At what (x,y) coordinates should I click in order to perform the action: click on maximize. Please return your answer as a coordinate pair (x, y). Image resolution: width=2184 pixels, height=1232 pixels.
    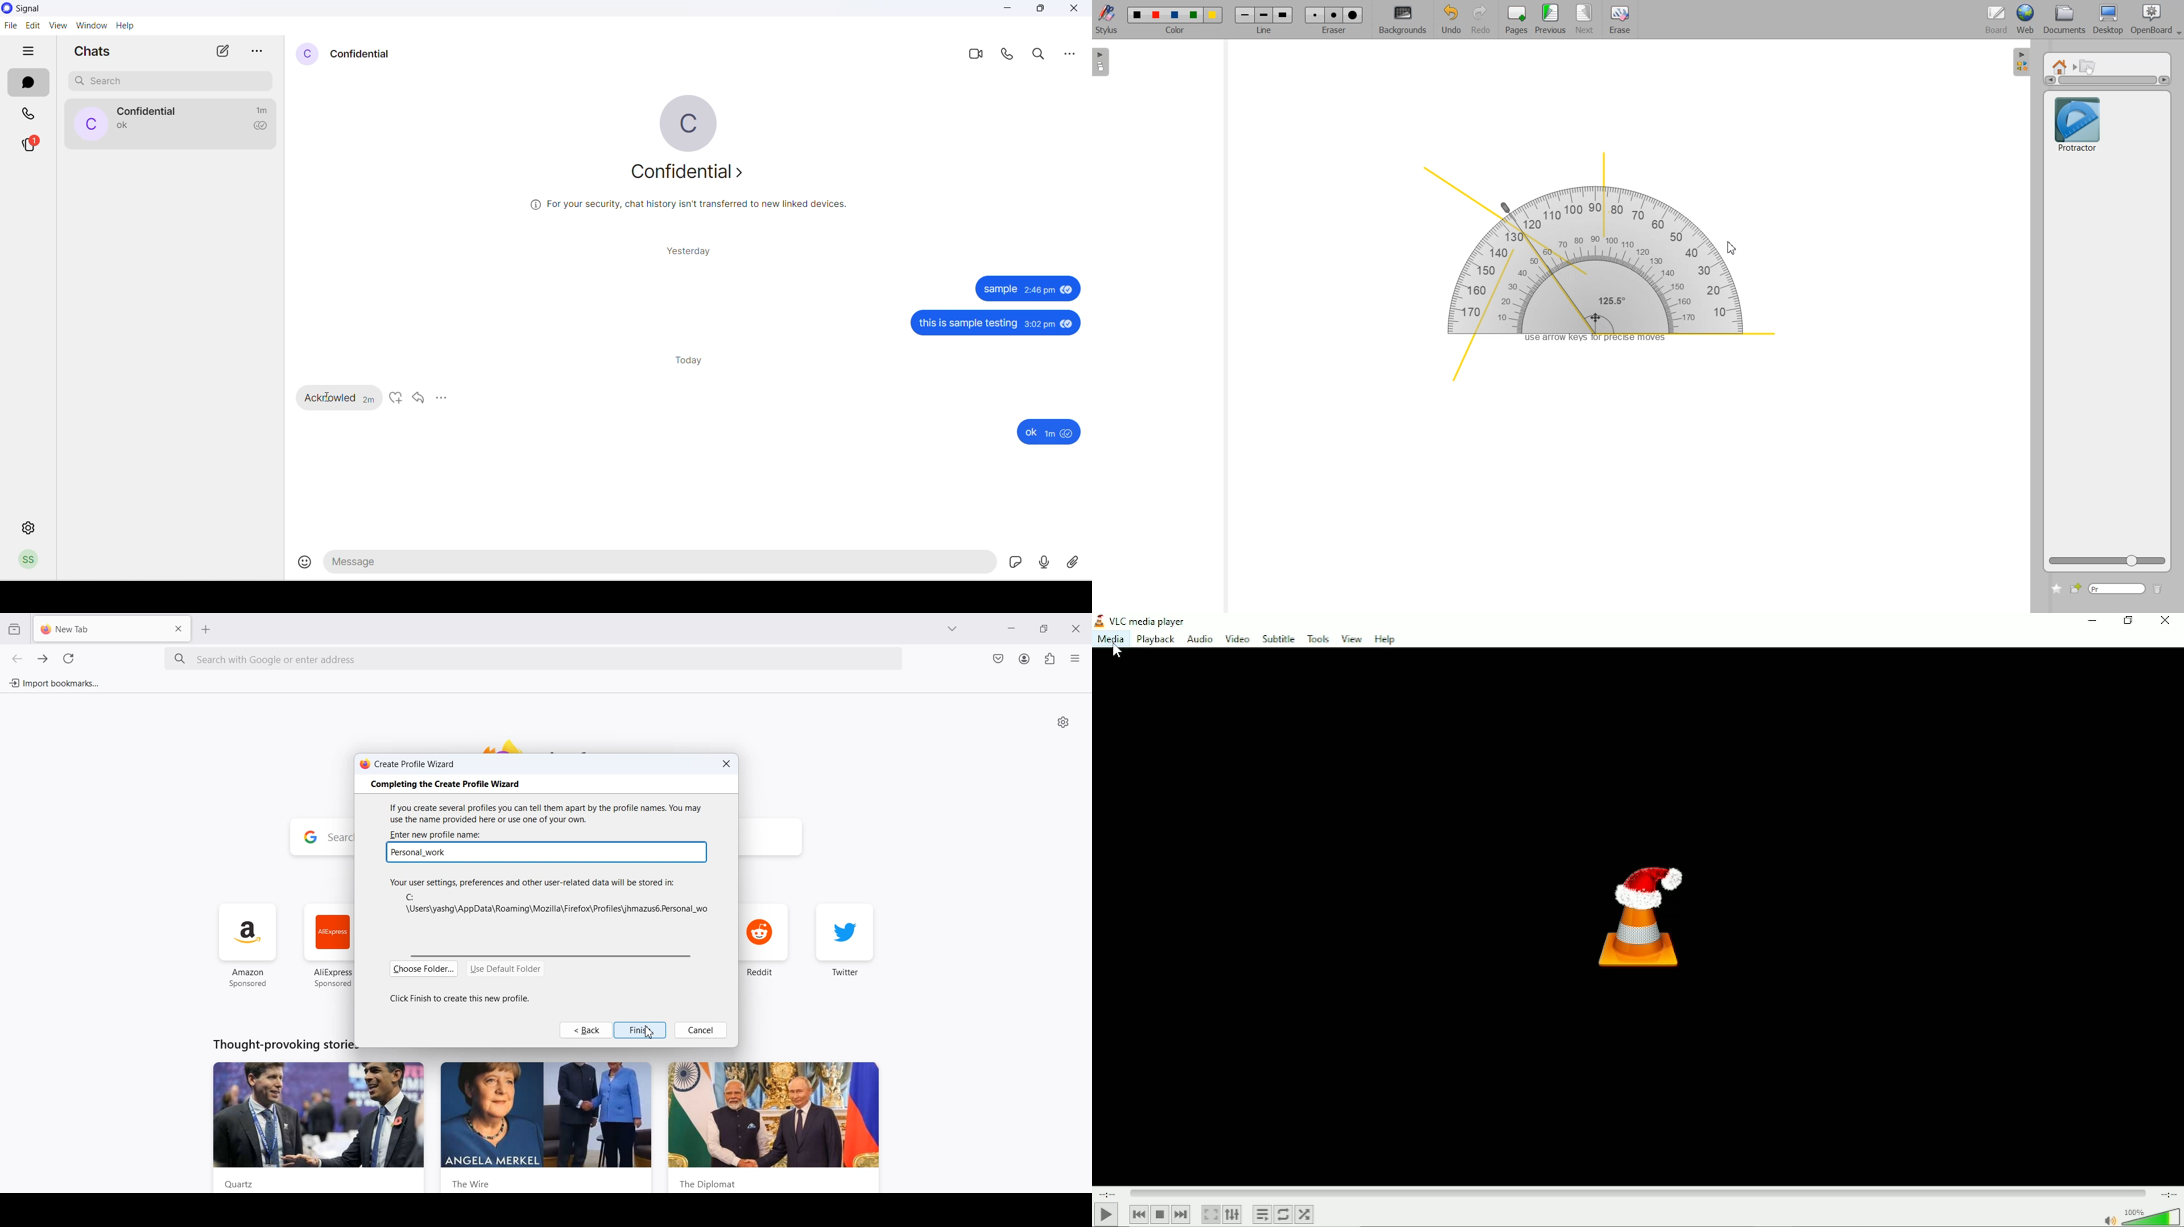
    Looking at the image, I should click on (1044, 9).